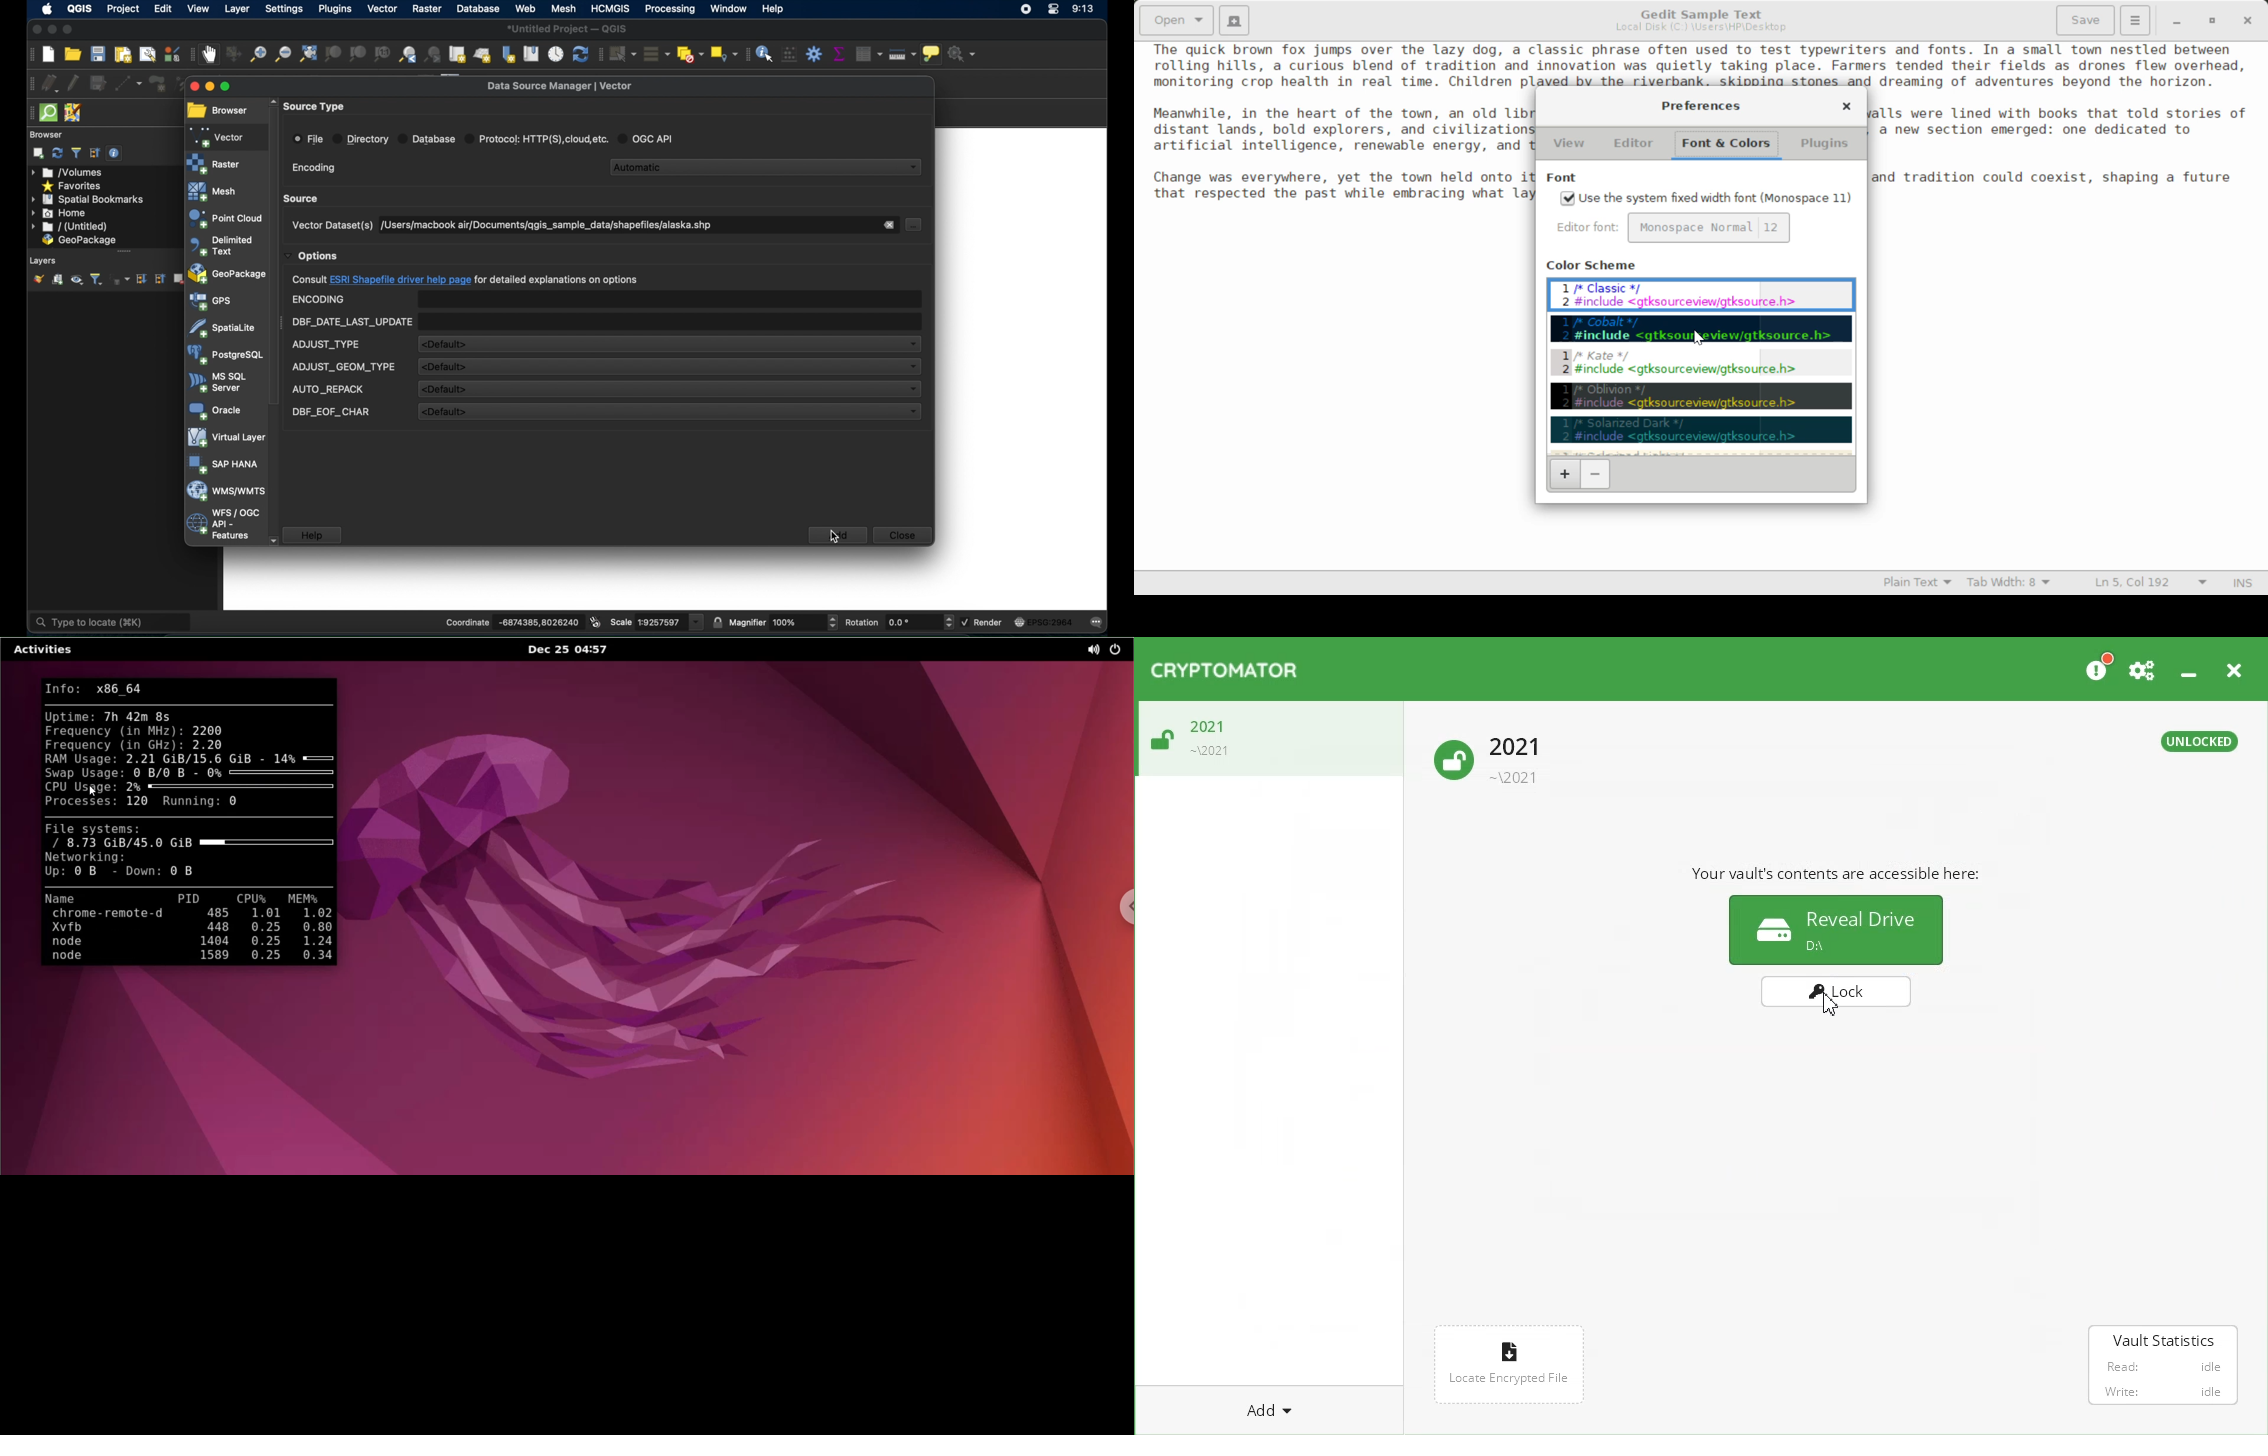  What do you see at coordinates (1511, 1362) in the screenshot?
I see `Locate encrypted File` at bounding box center [1511, 1362].